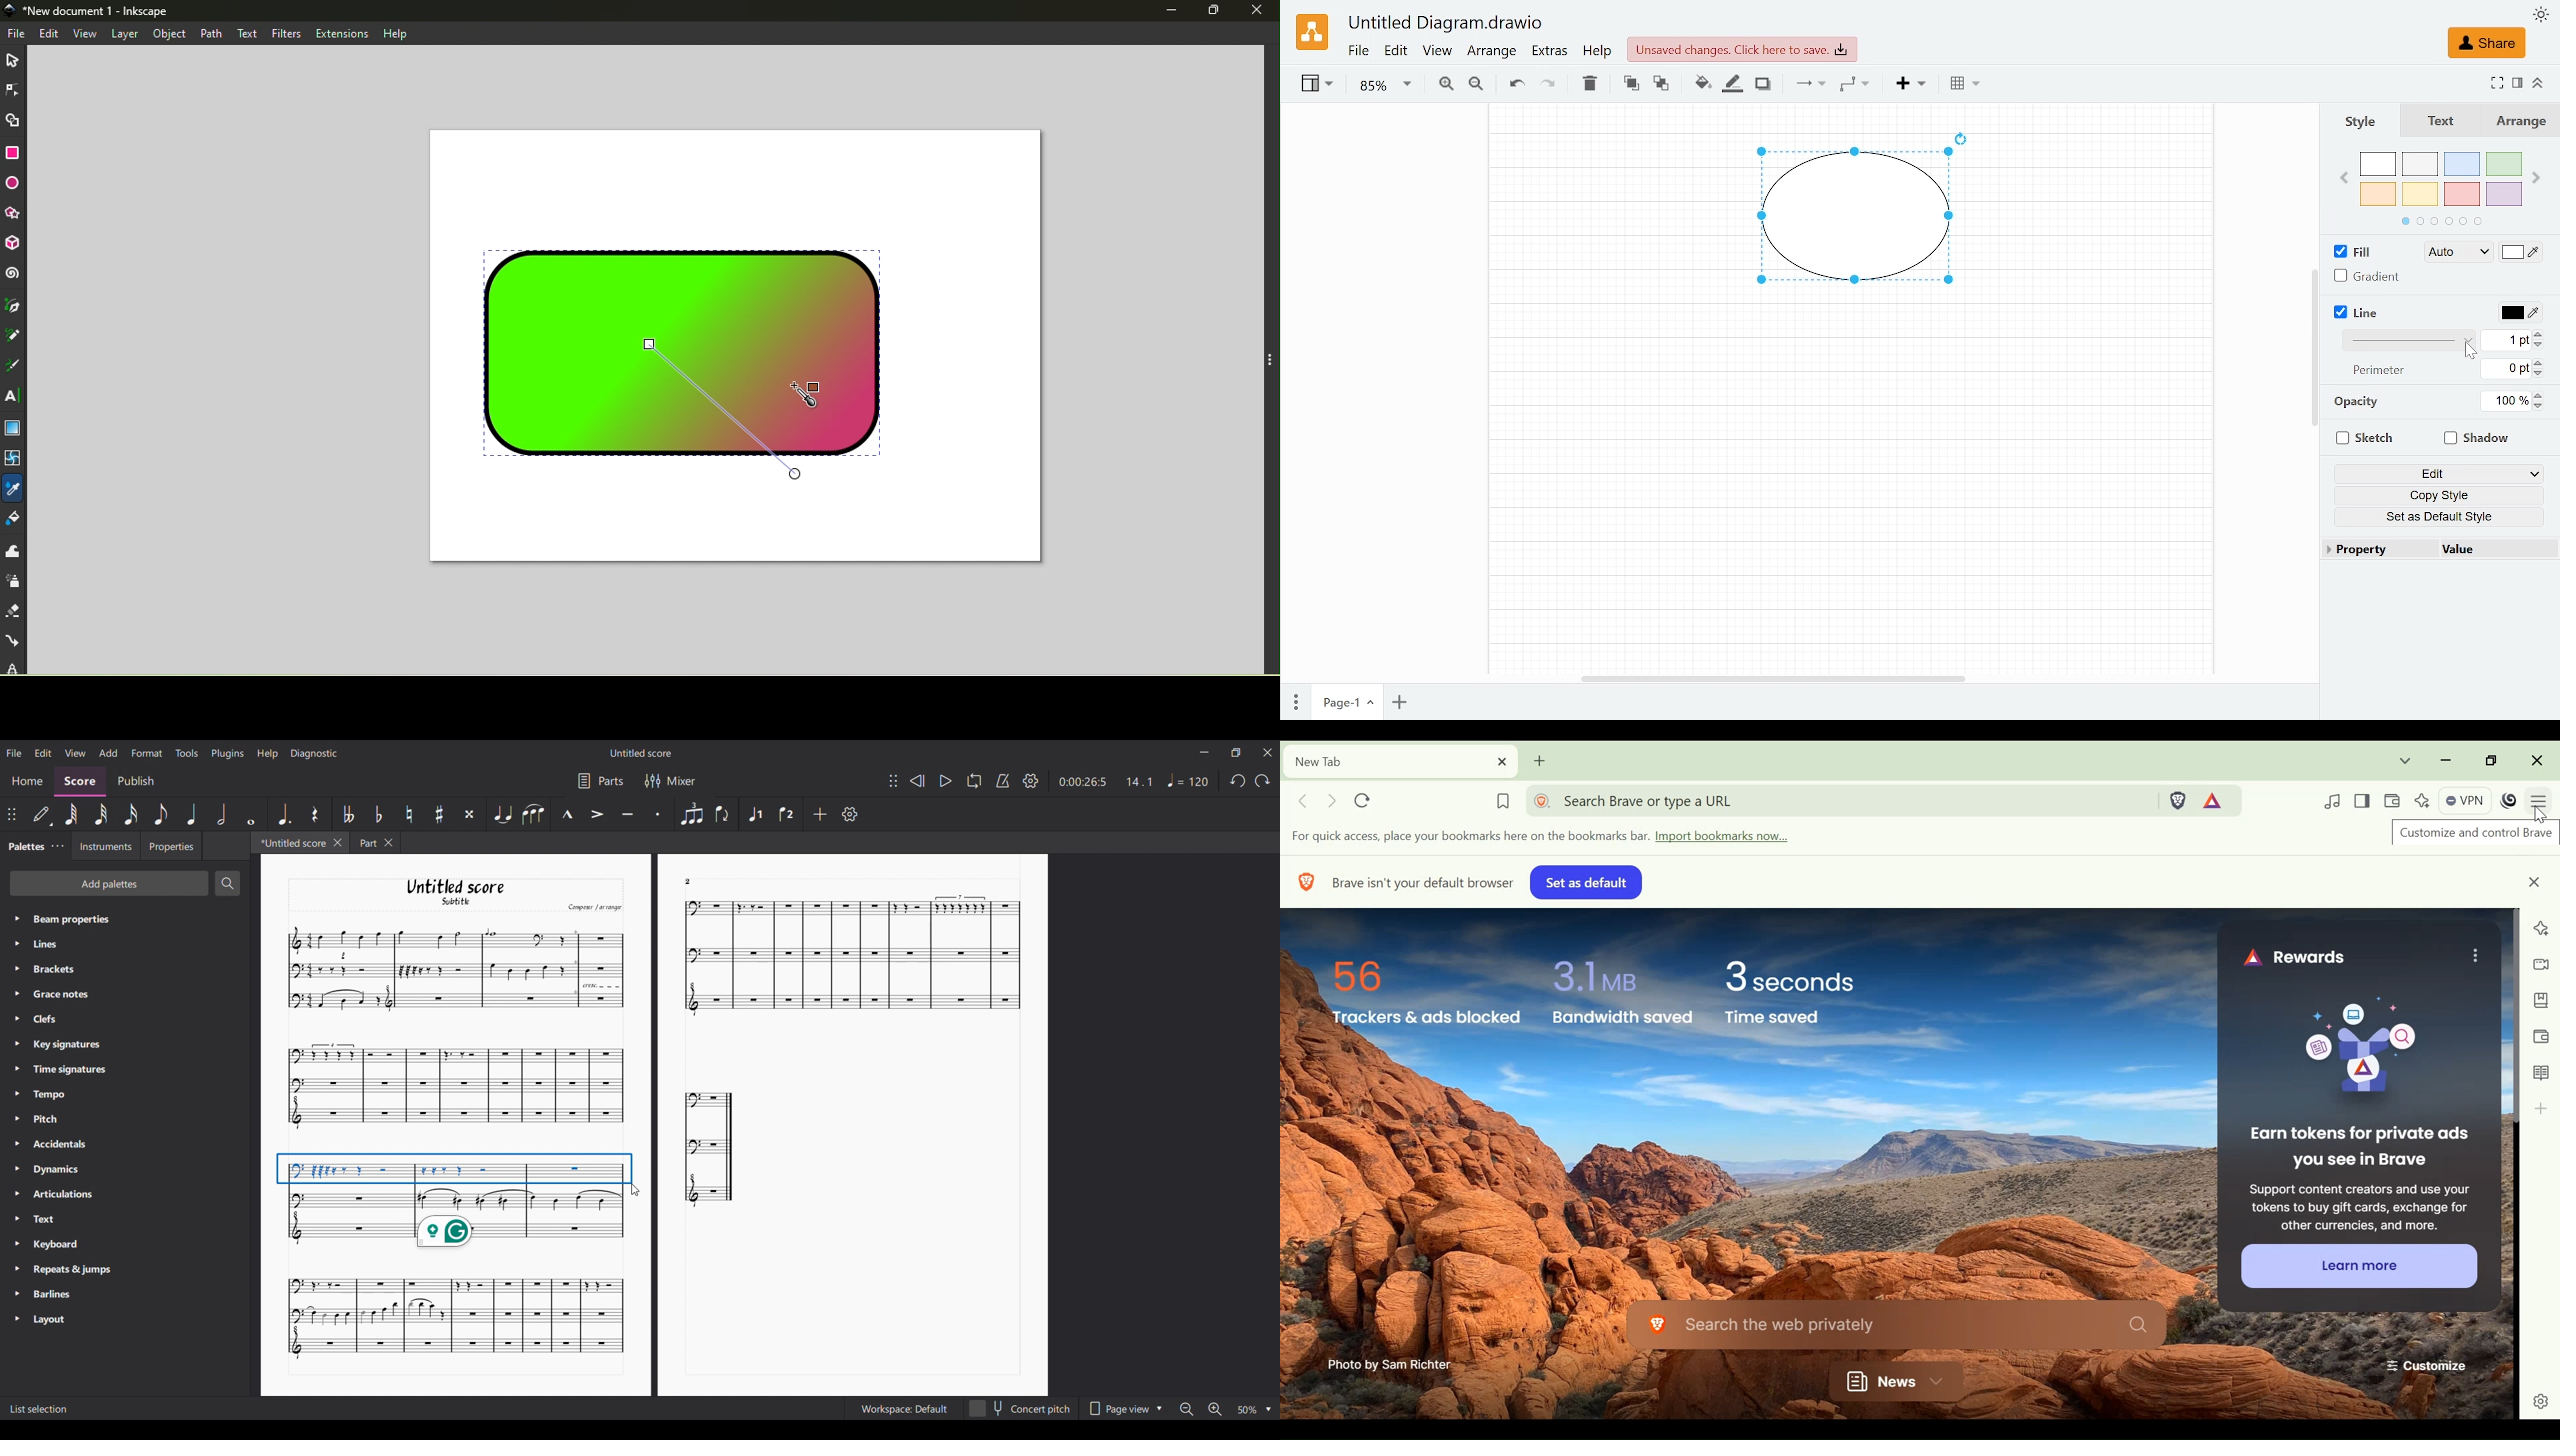 This screenshot has width=2576, height=1456. I want to click on Pattern, so click(2408, 341).